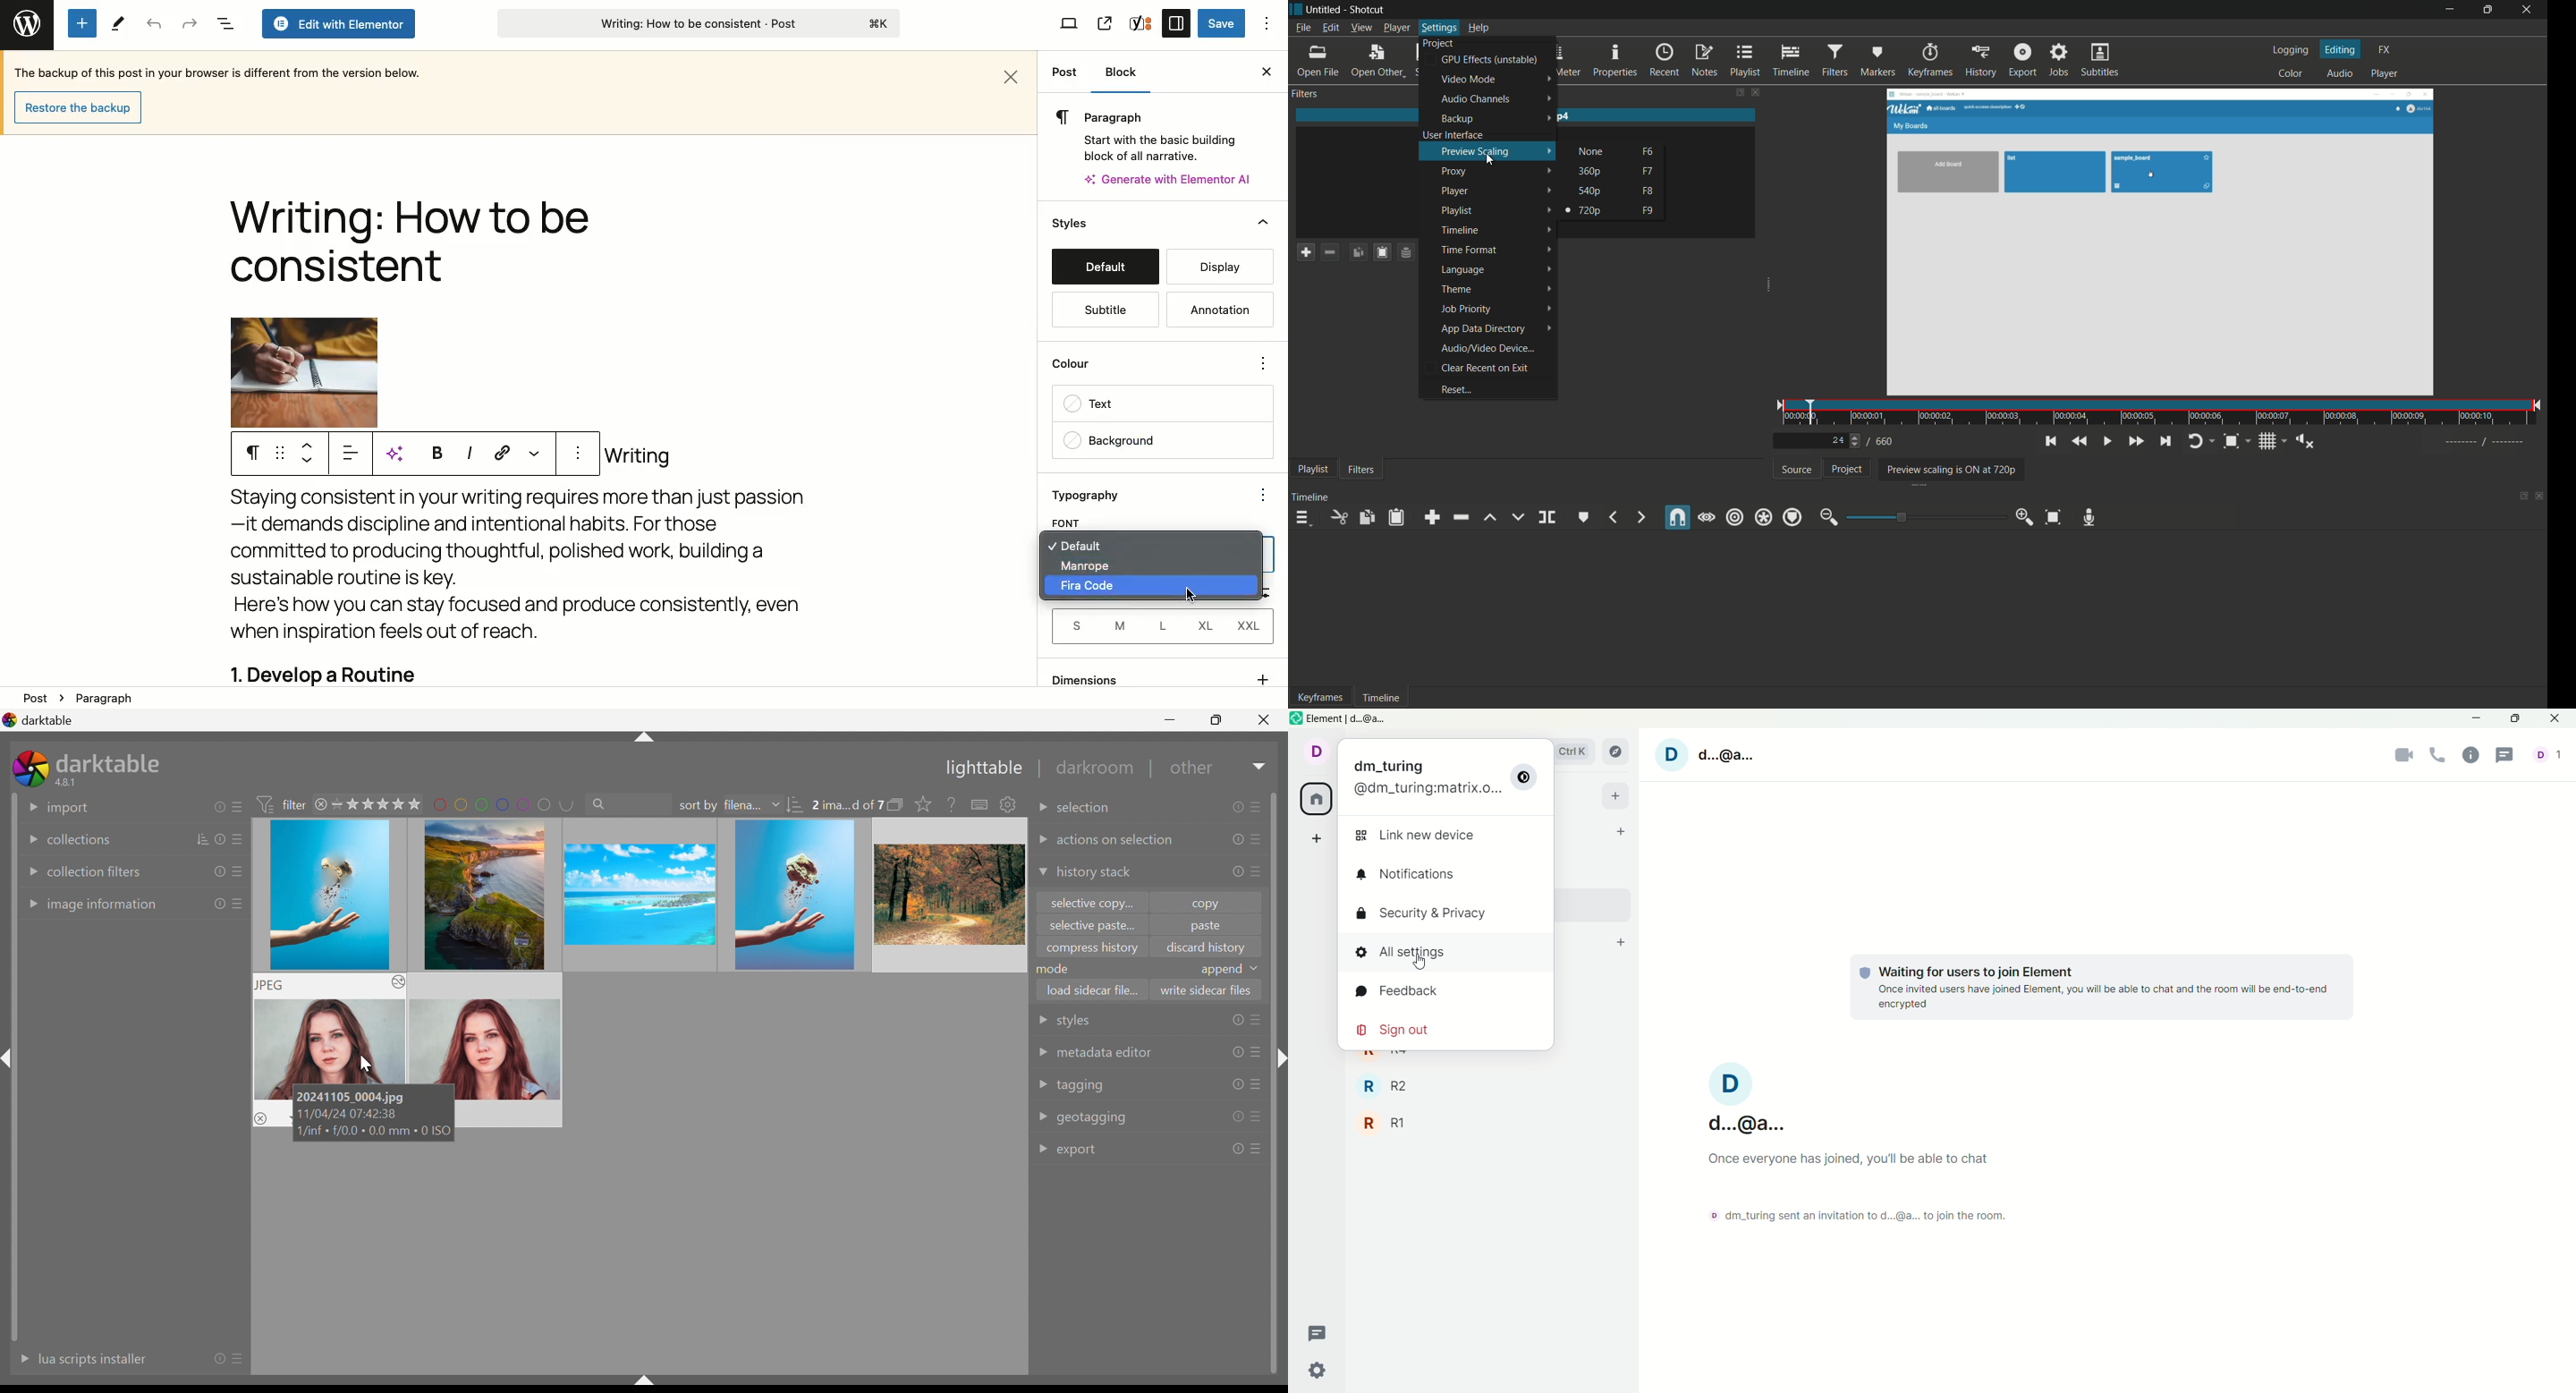  Describe the element at coordinates (1237, 1052) in the screenshot. I see `reset` at that location.